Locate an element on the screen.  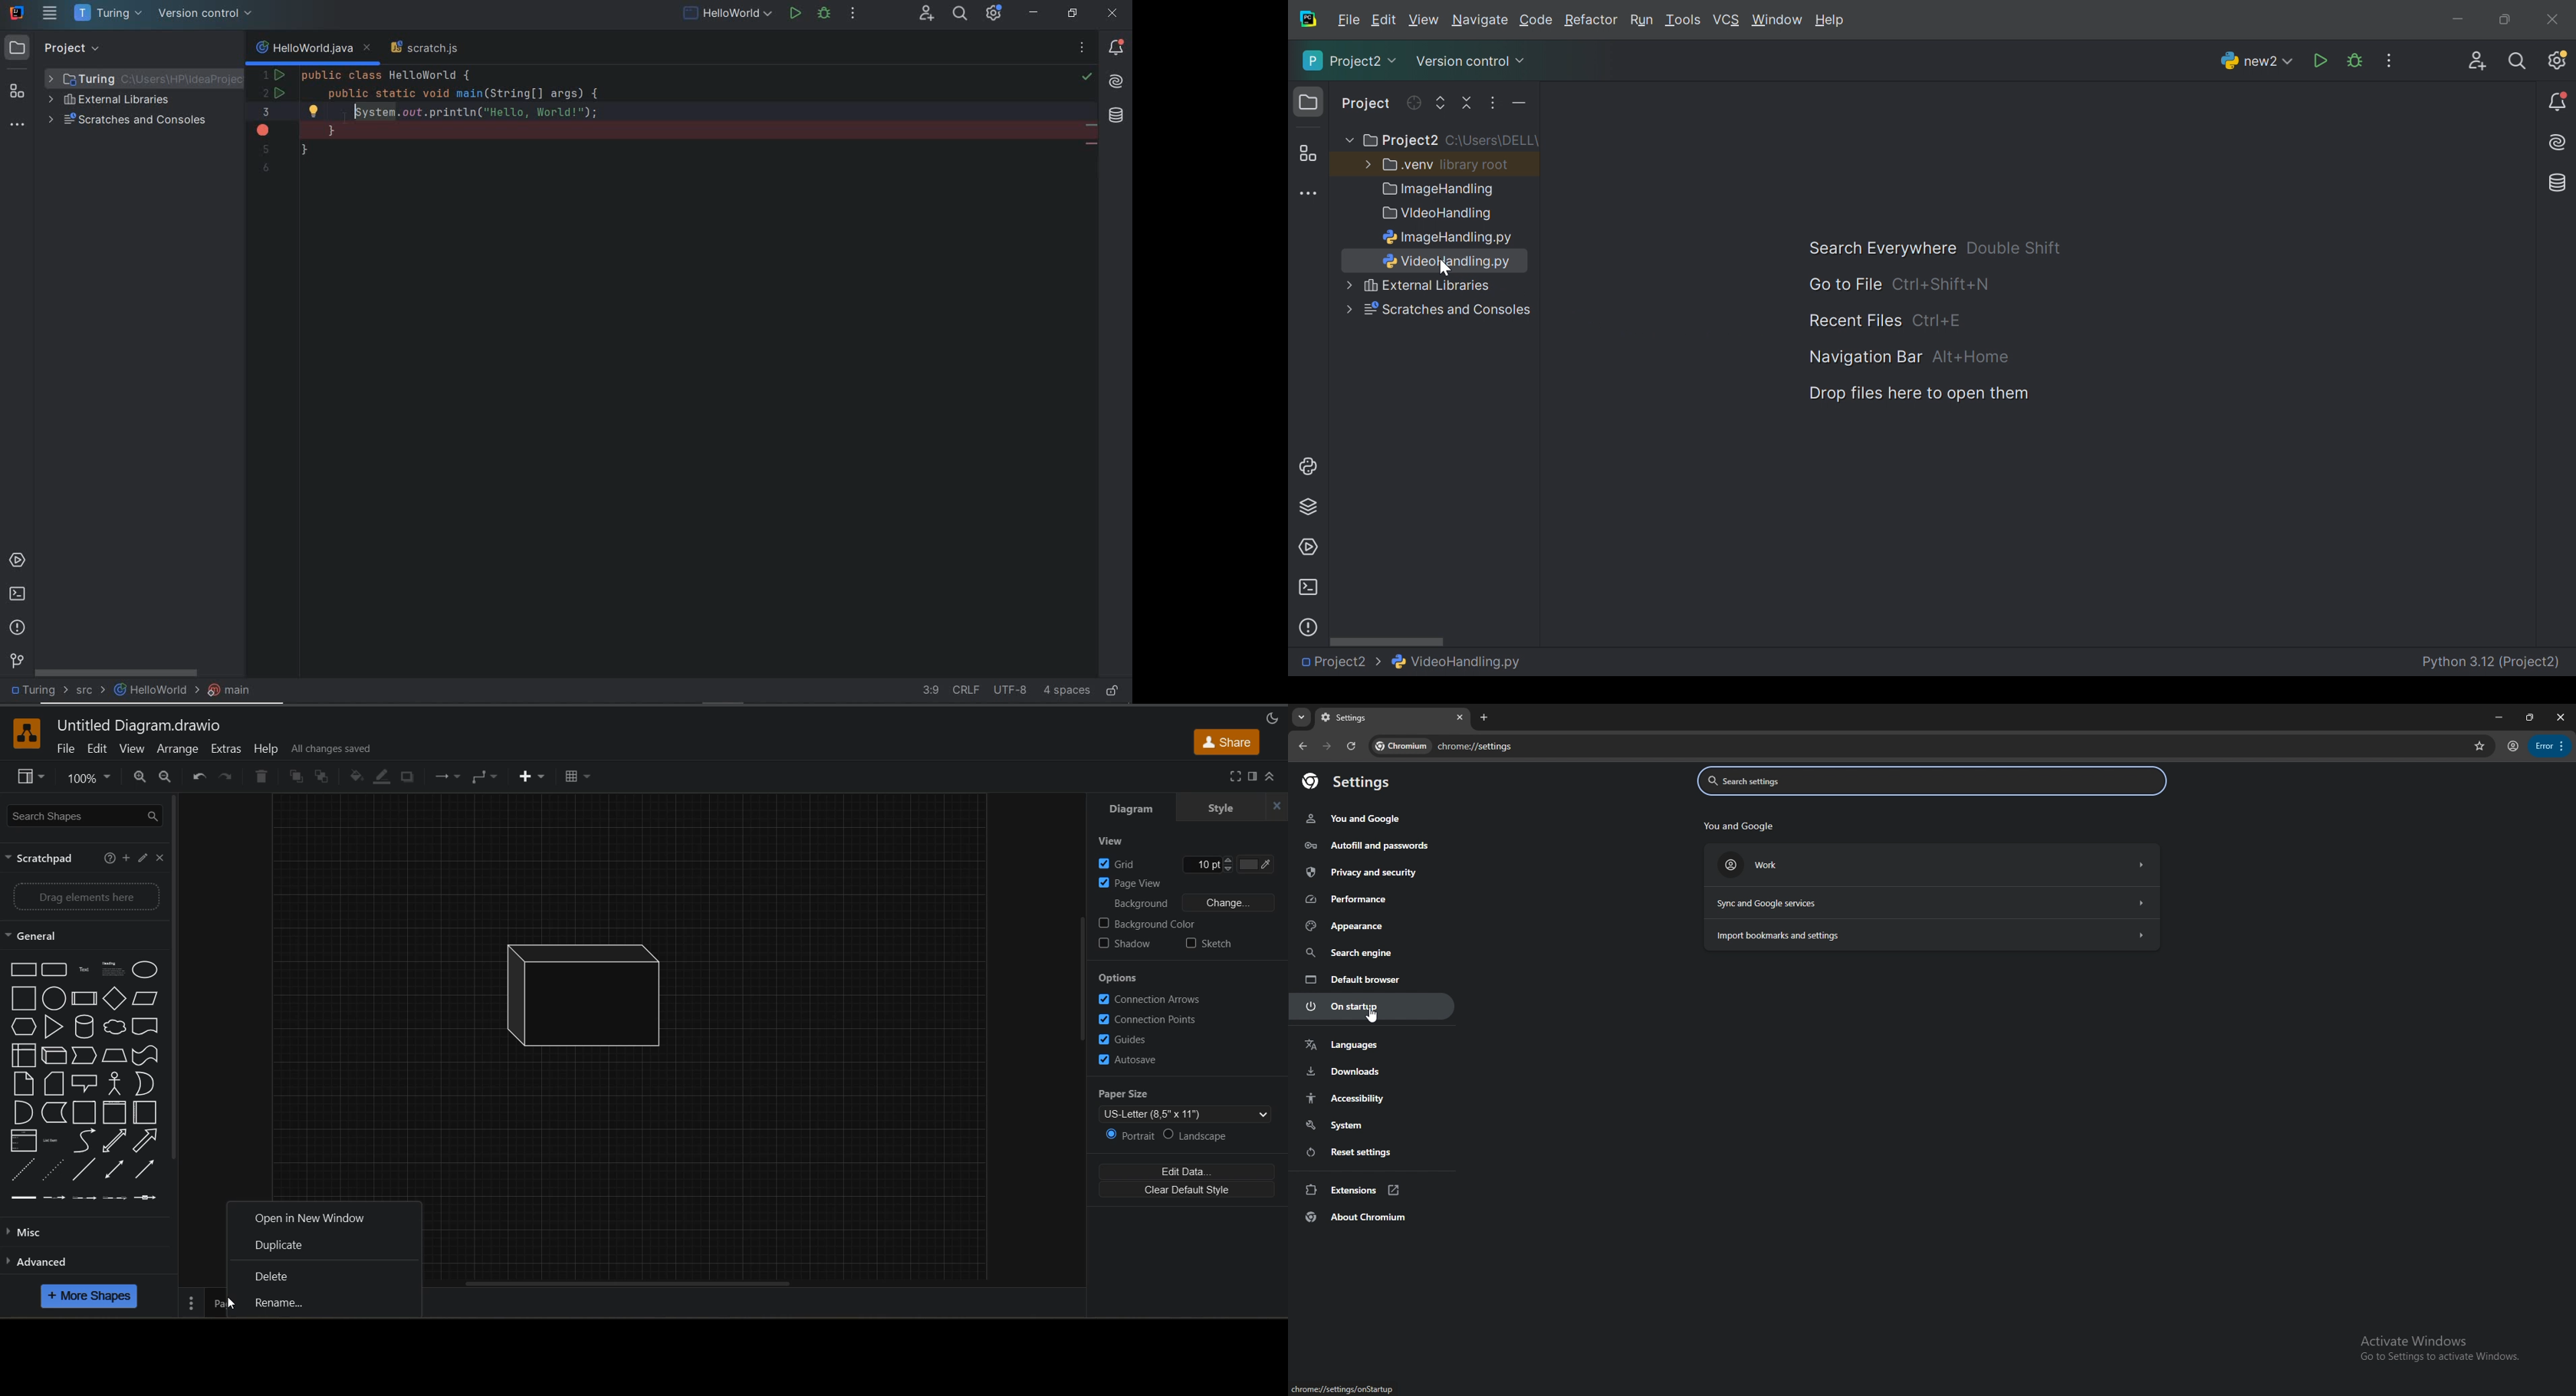
zoom in is located at coordinates (141, 778).